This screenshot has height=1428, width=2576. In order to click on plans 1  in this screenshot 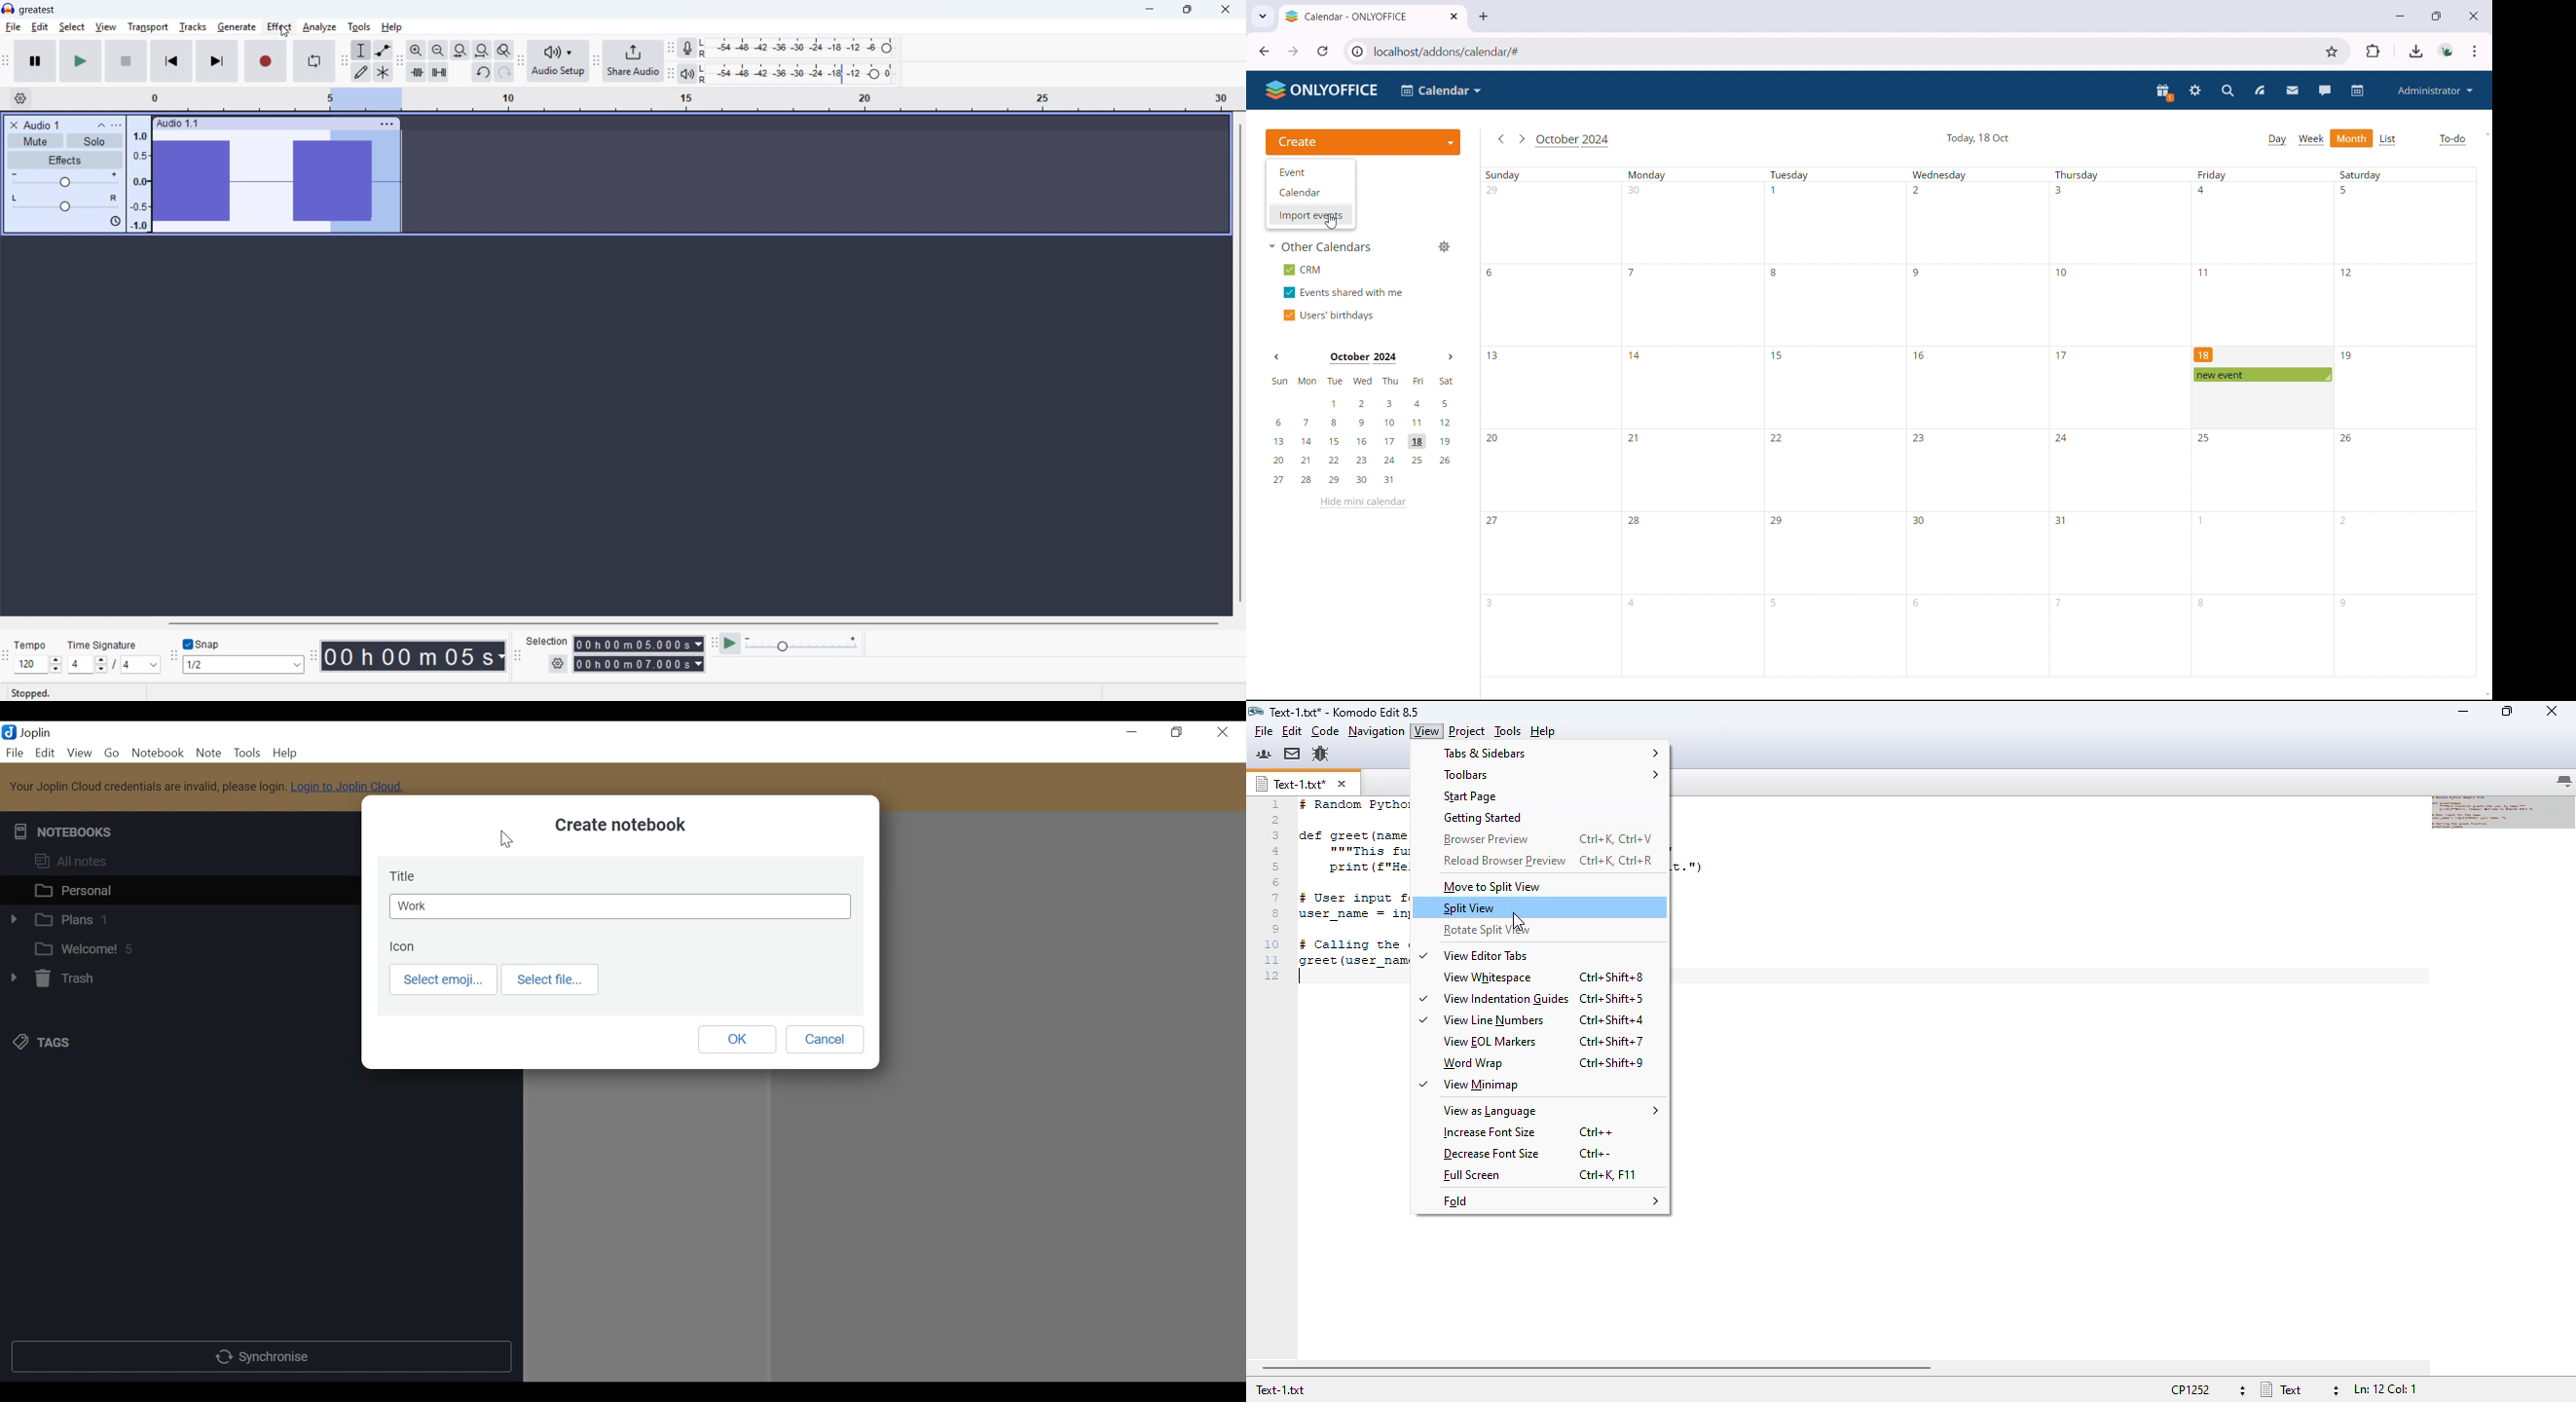, I will do `click(179, 918)`.